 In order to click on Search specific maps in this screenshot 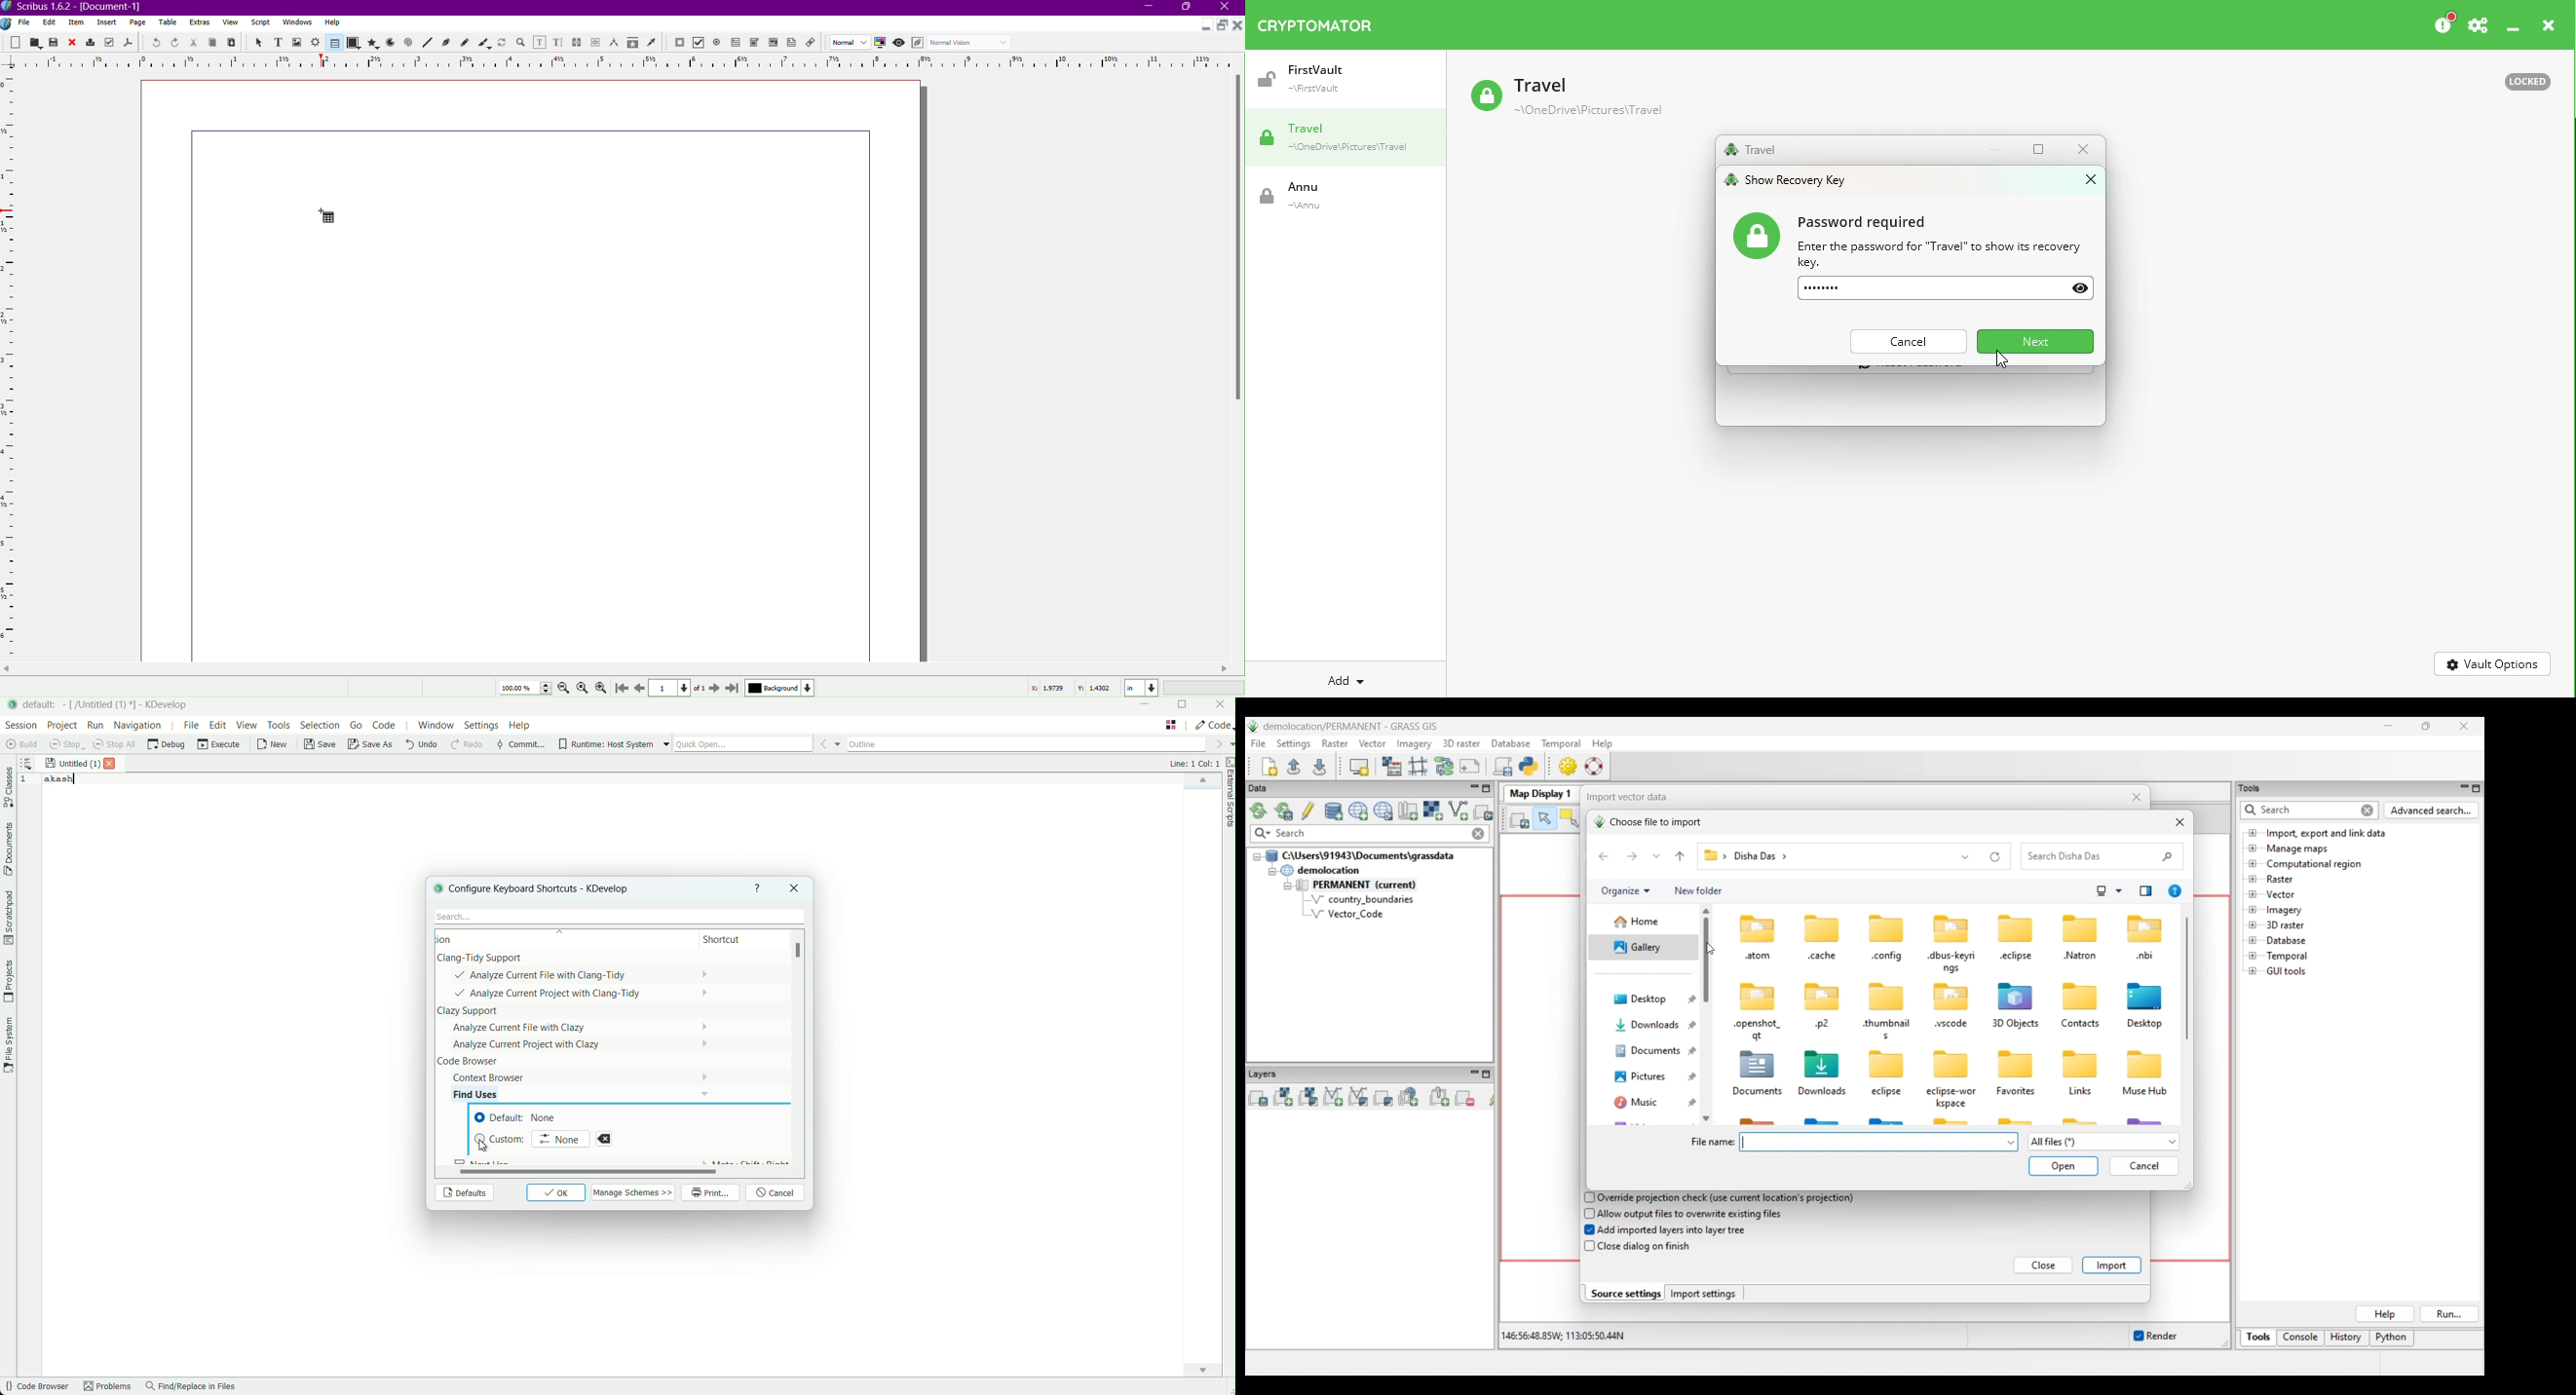, I will do `click(1261, 834)`.